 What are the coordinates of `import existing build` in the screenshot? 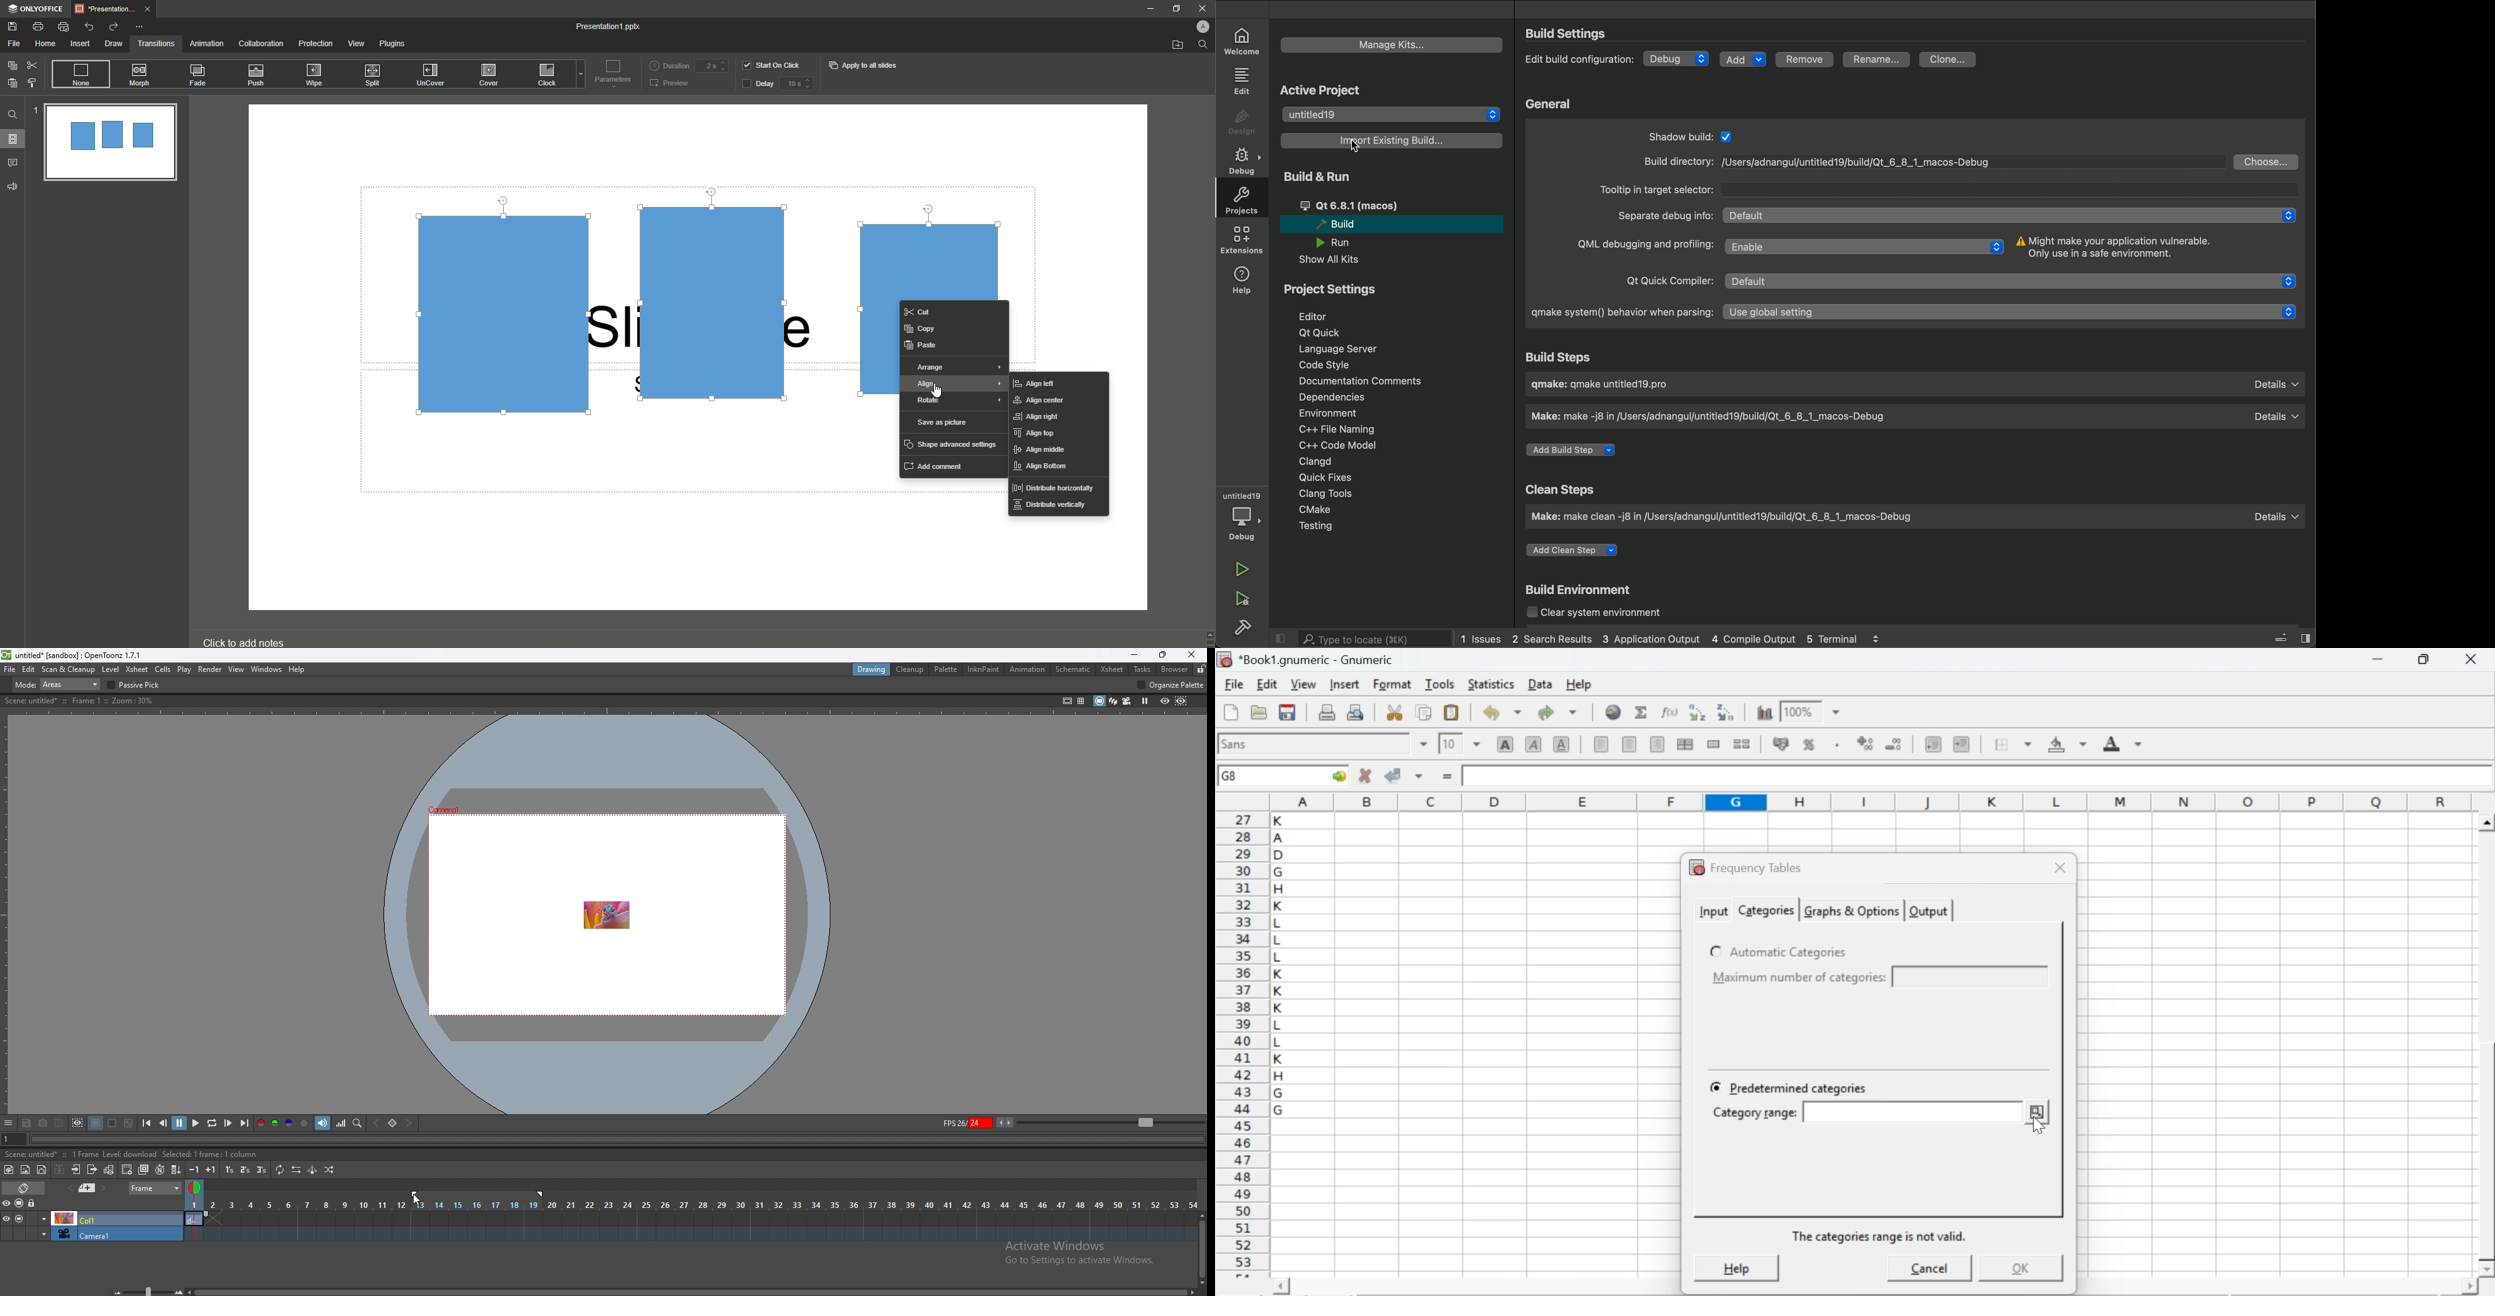 It's located at (1391, 140).